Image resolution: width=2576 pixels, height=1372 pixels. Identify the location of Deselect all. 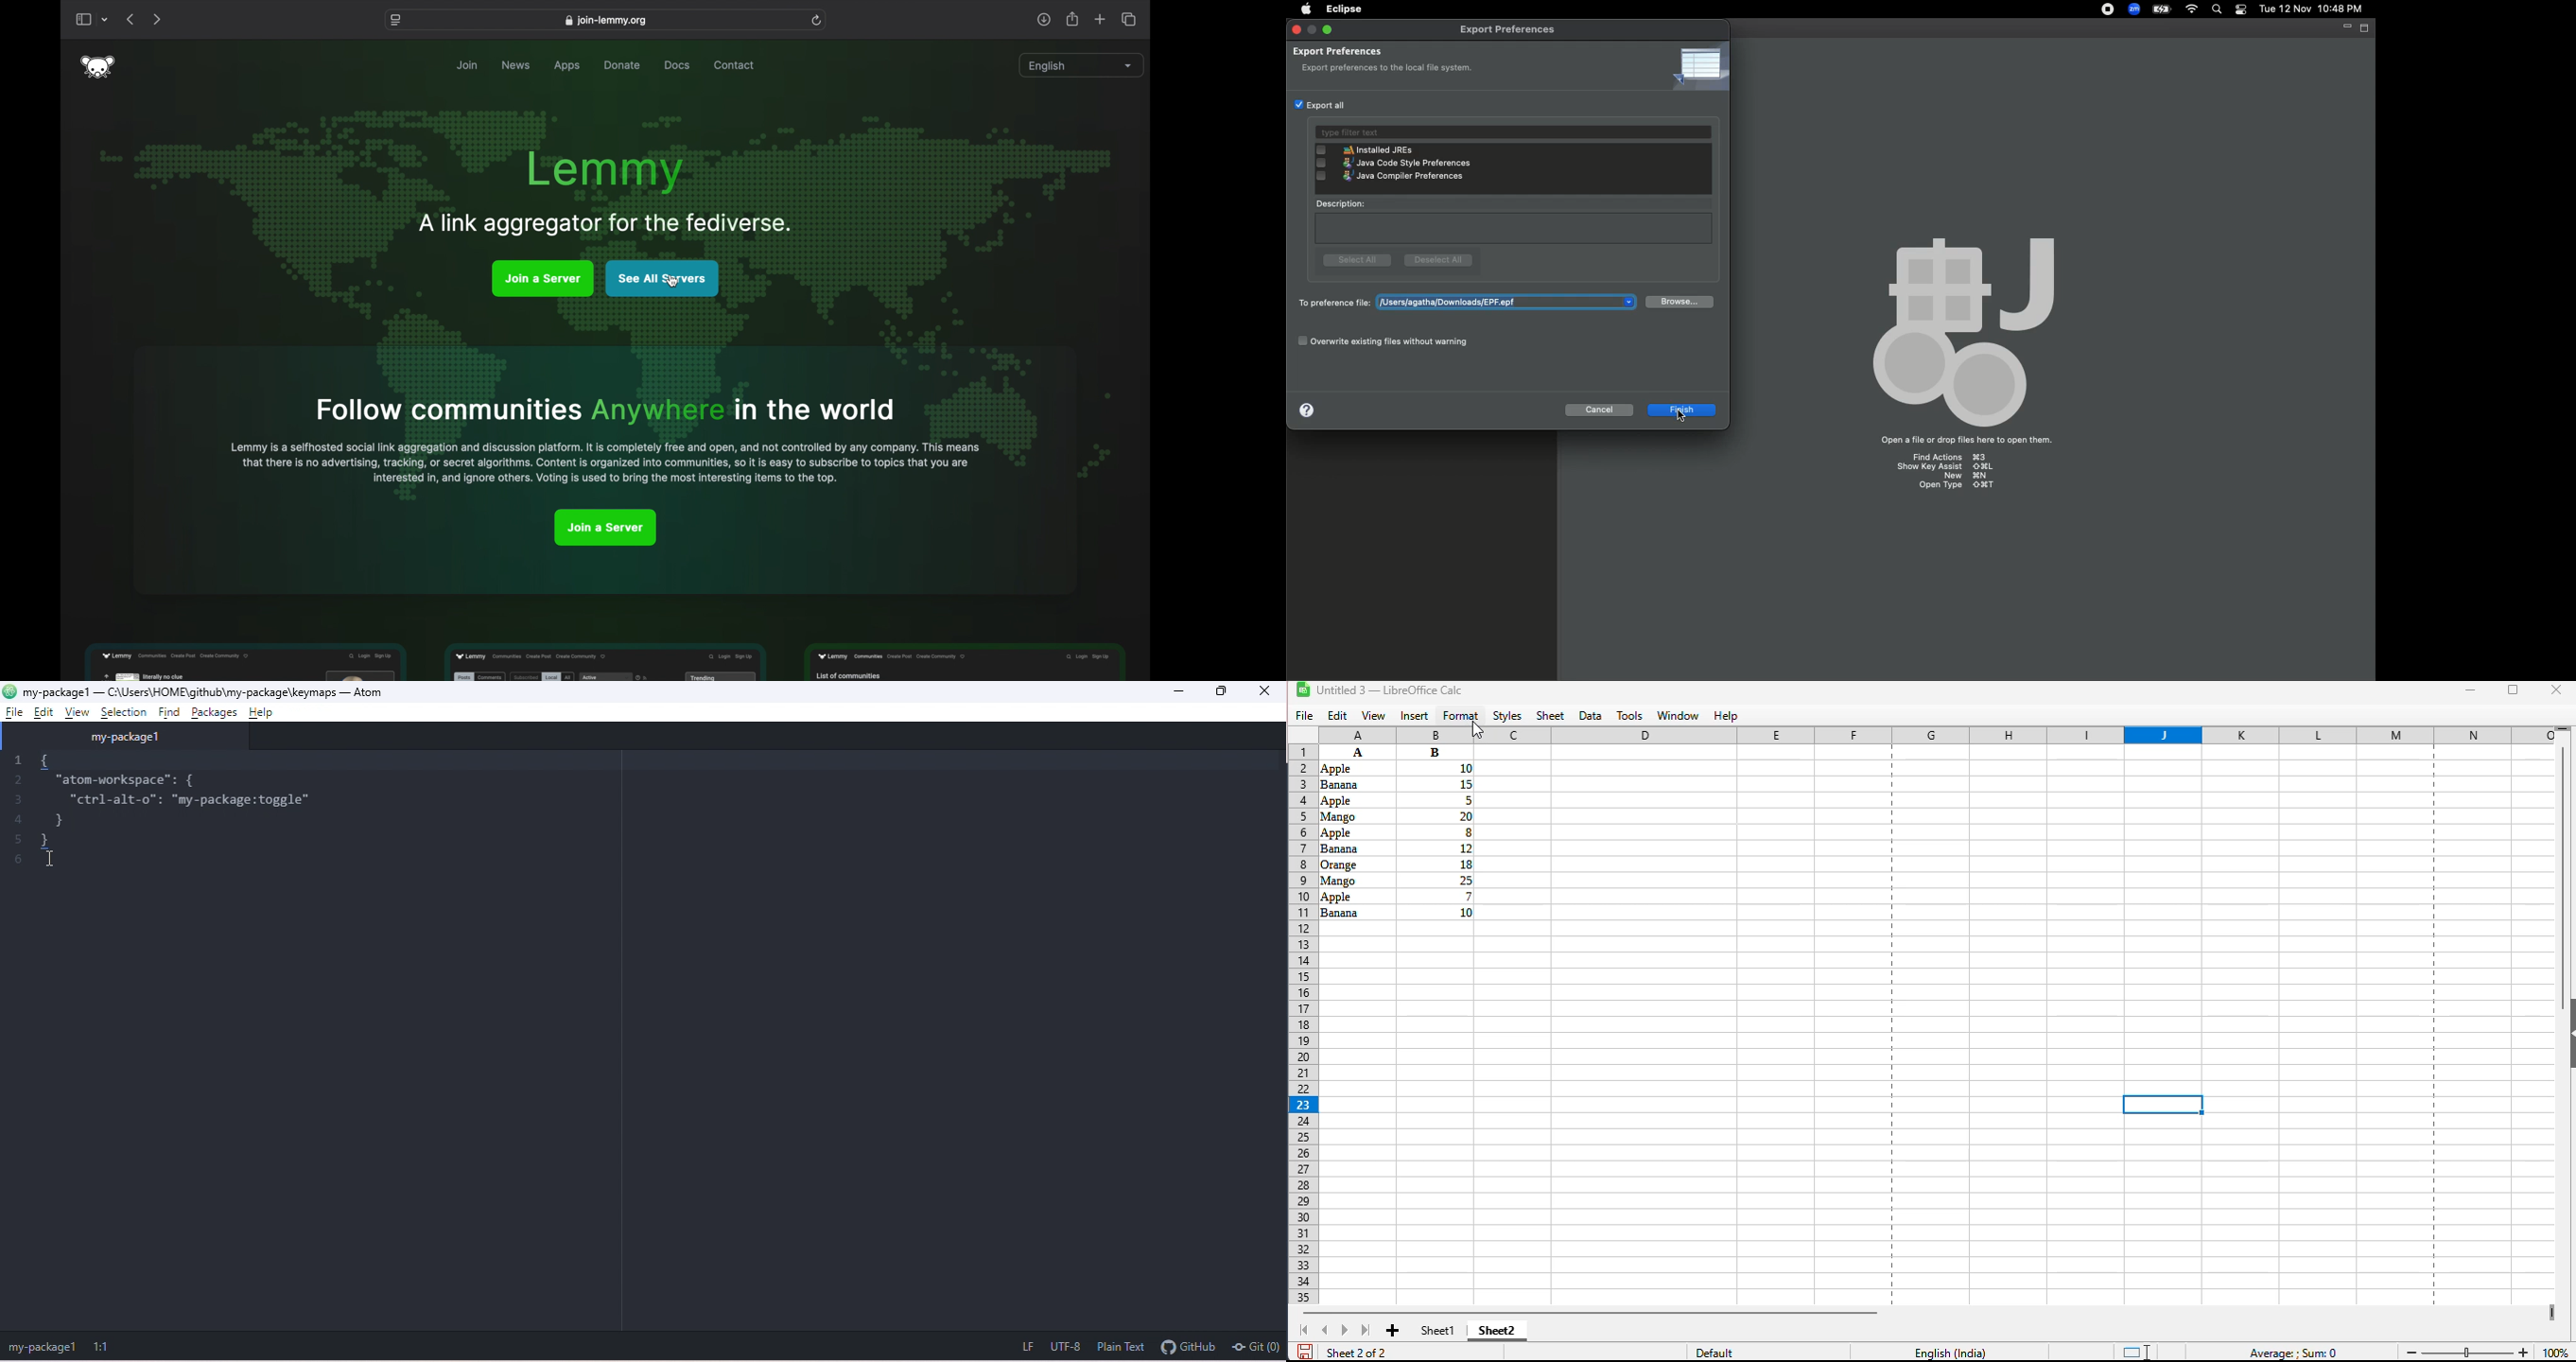
(1439, 260).